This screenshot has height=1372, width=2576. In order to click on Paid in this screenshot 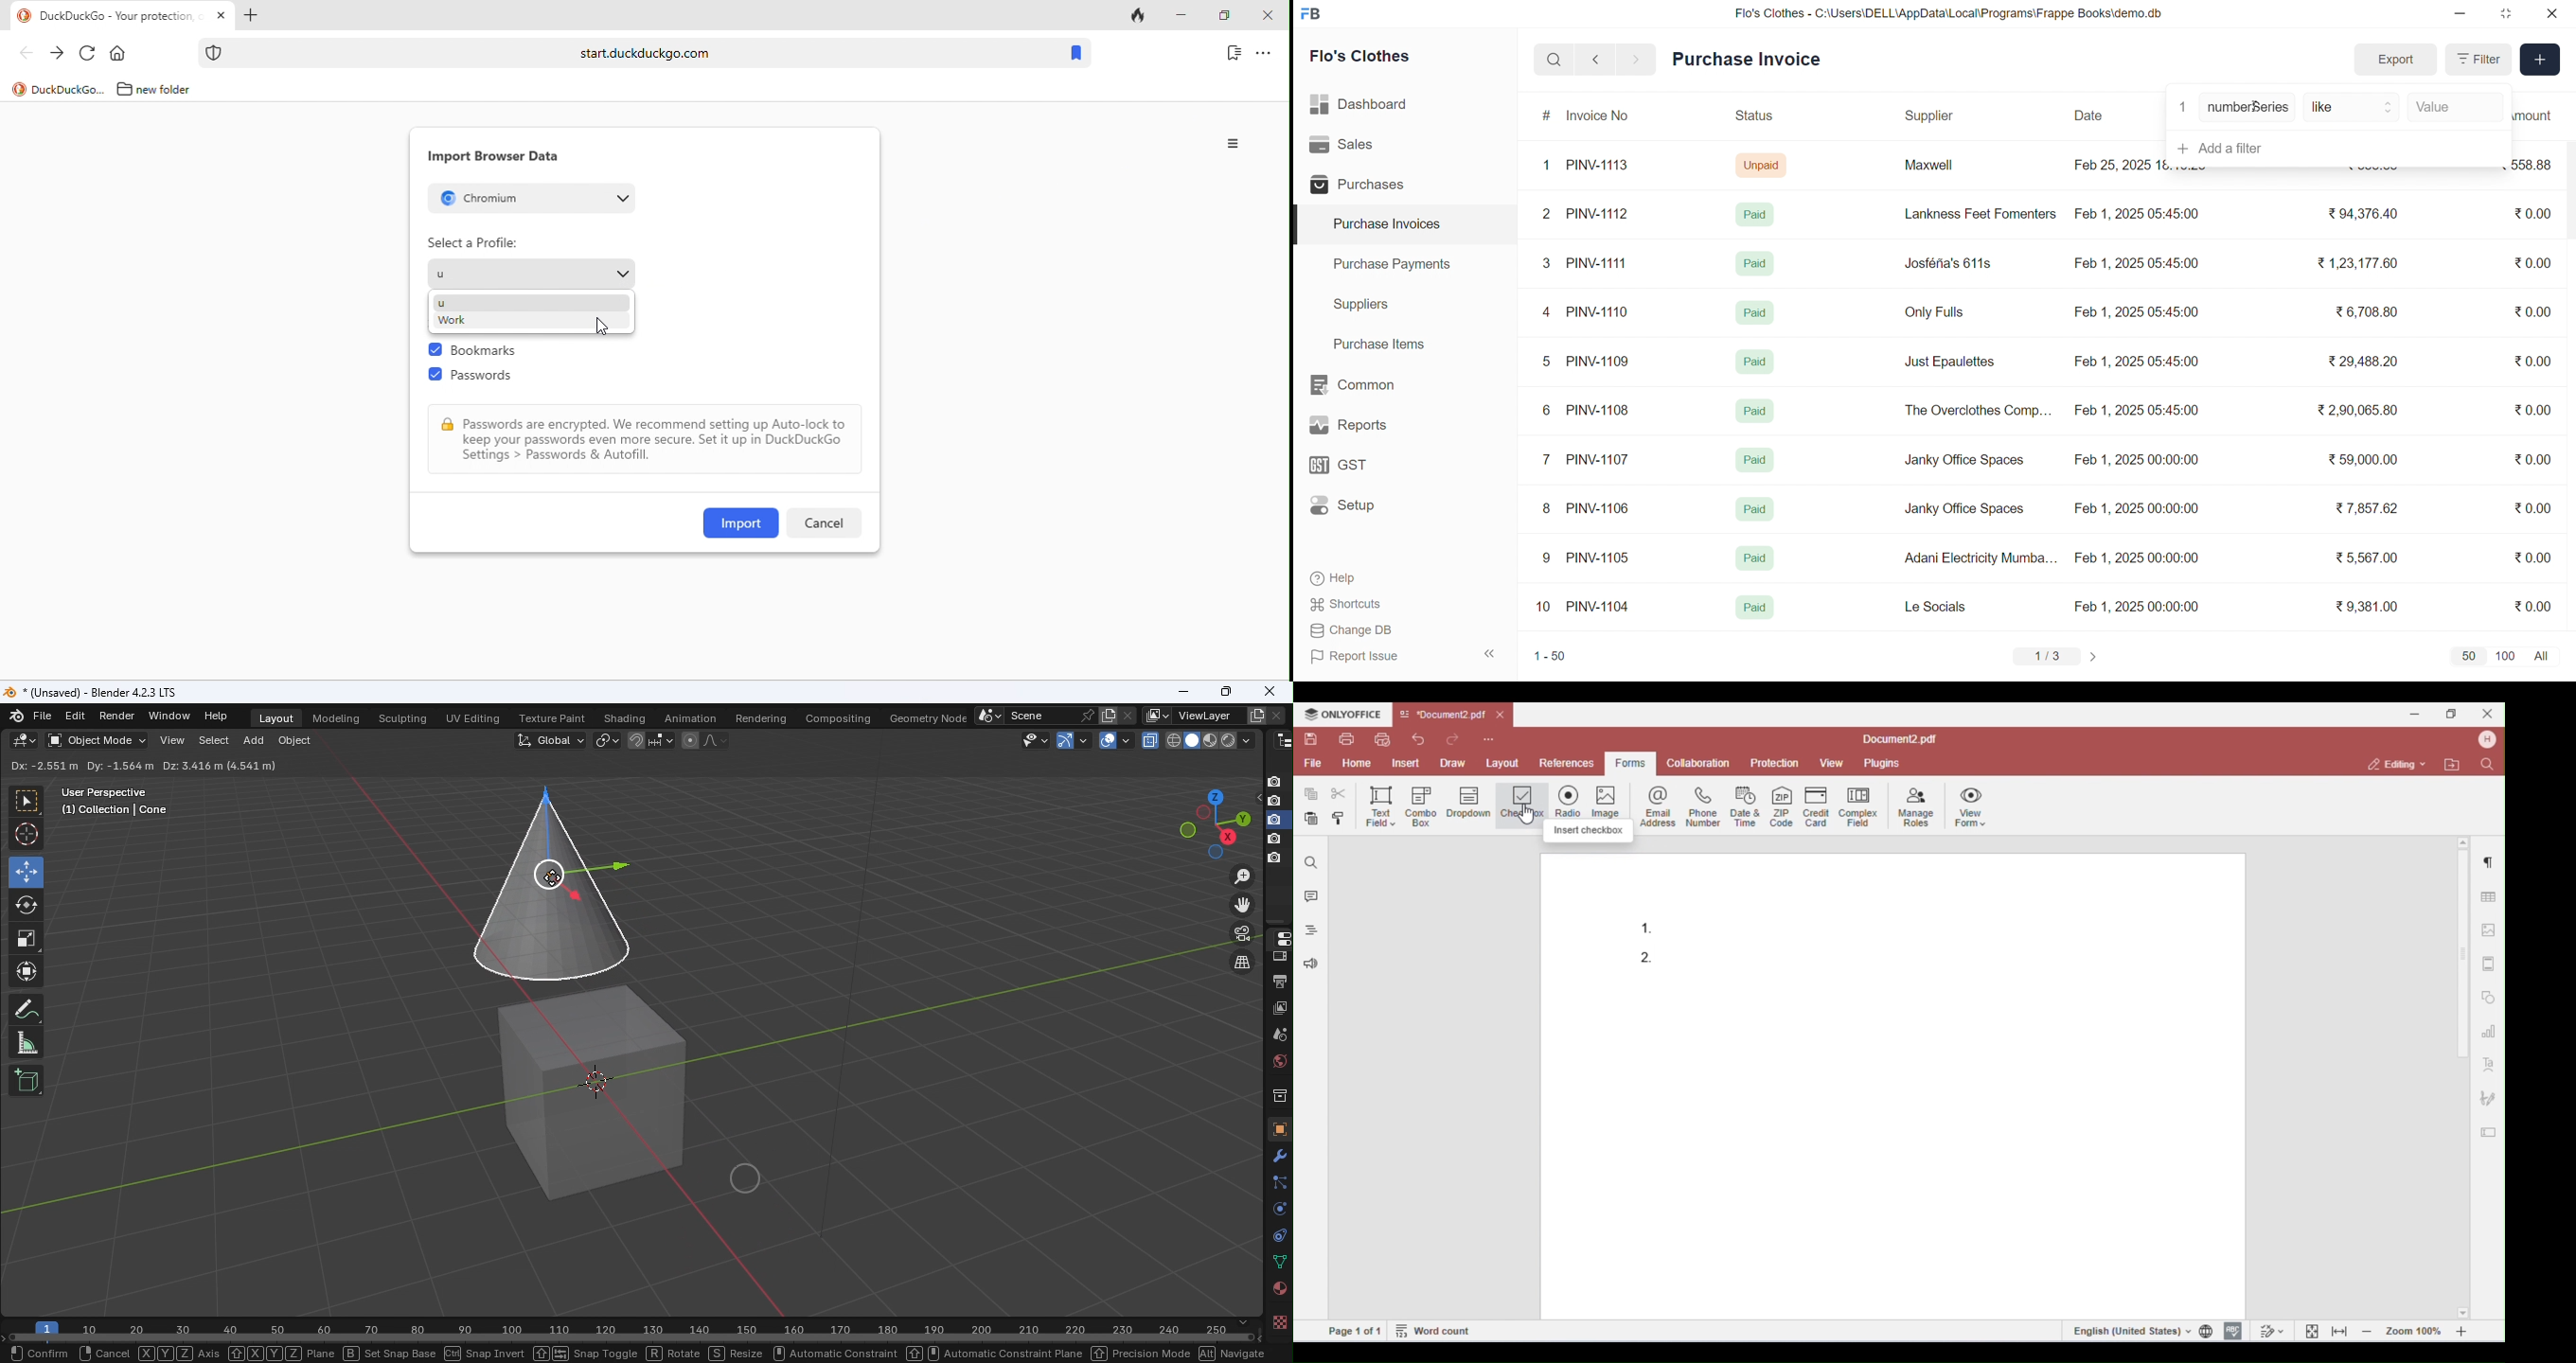, I will do `click(1756, 263)`.